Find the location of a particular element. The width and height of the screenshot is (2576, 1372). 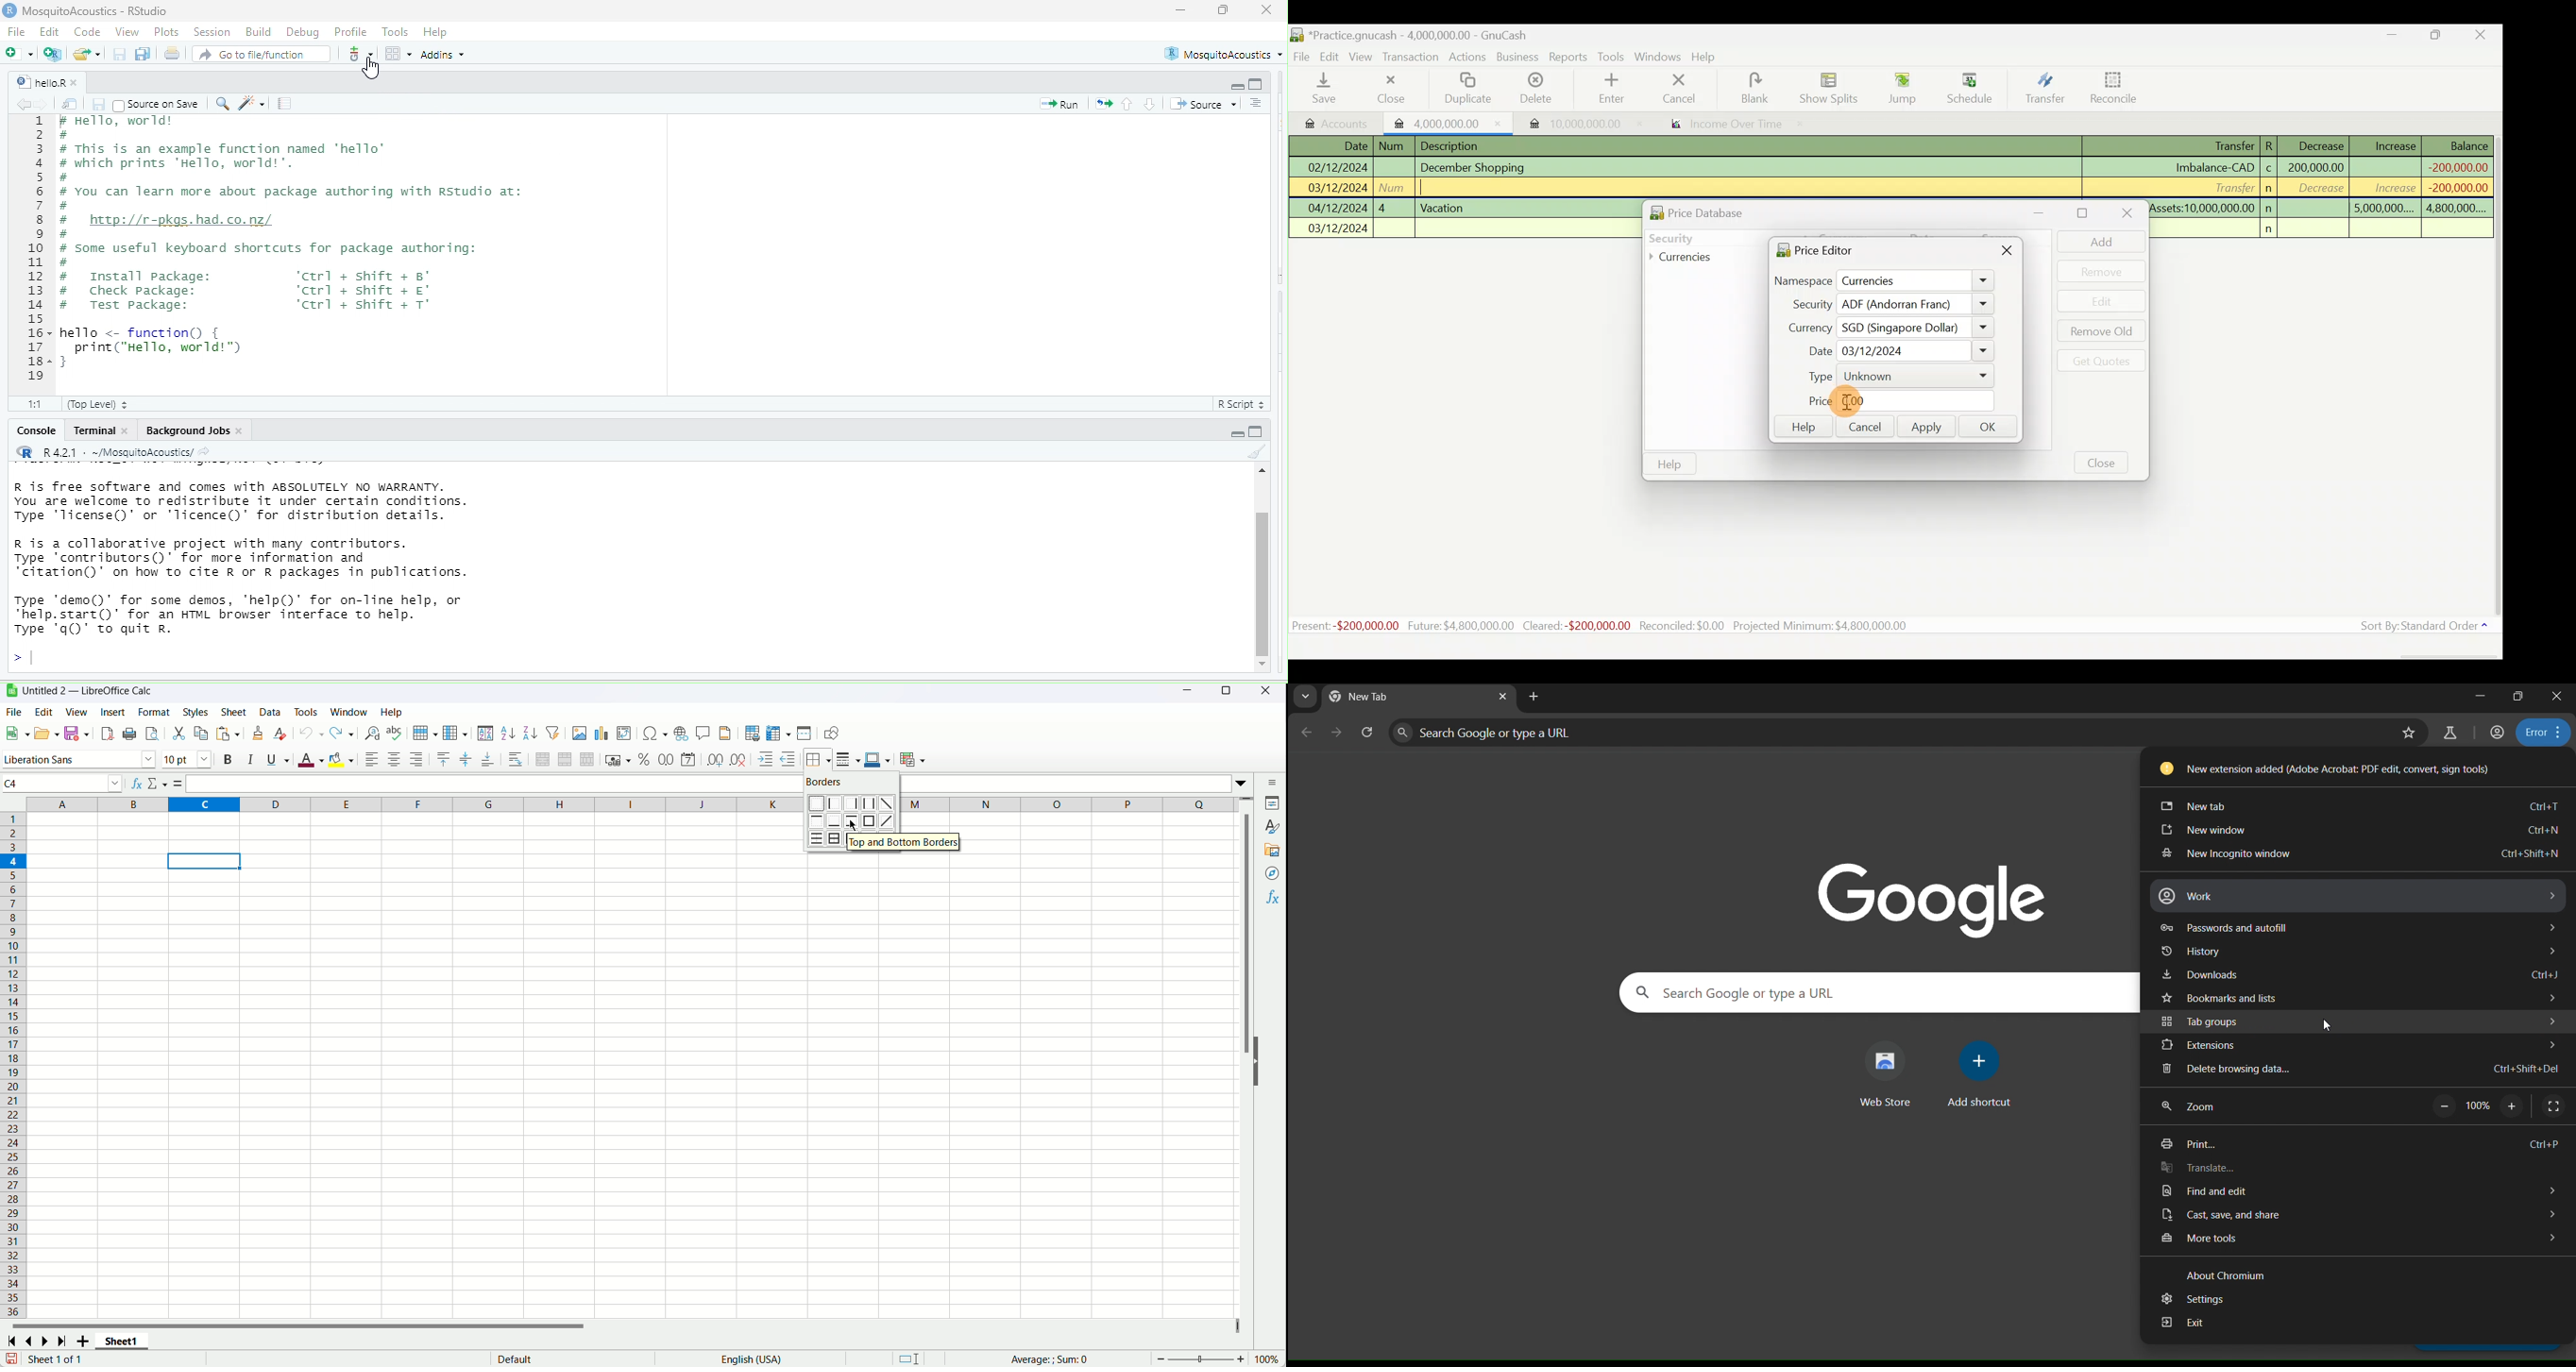

Maximise is located at coordinates (2084, 213).